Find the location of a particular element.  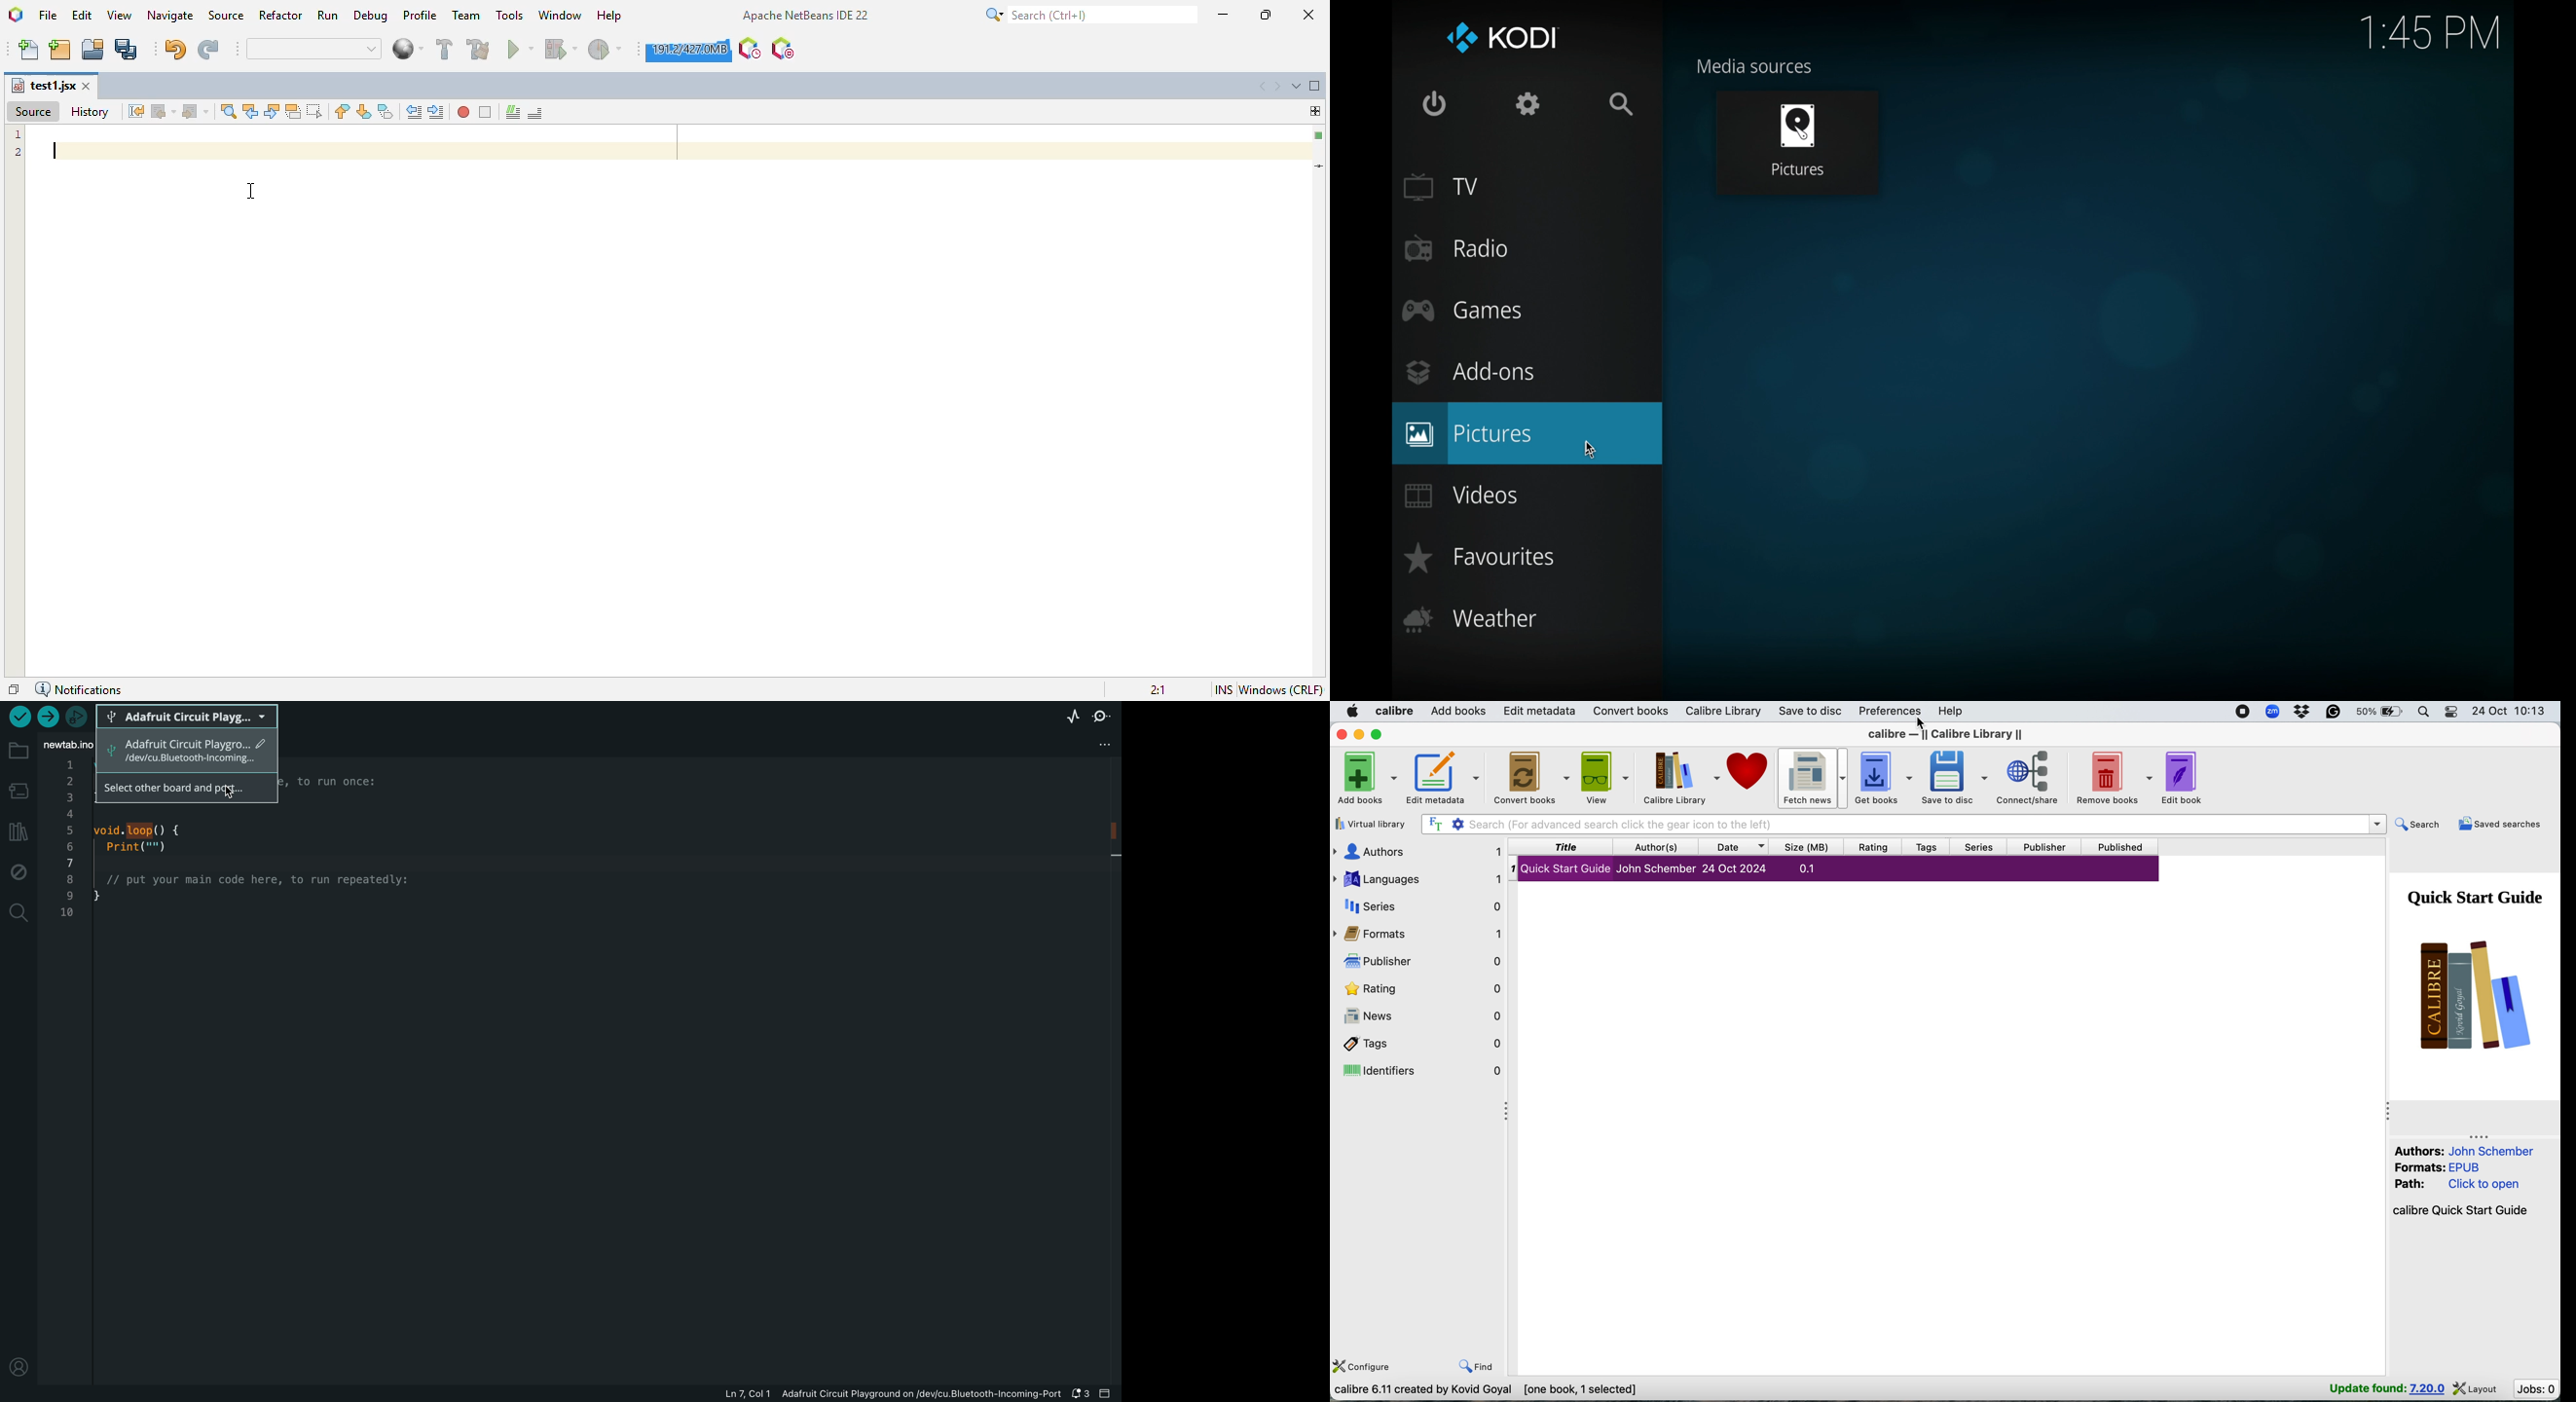

date is located at coordinates (1737, 848).